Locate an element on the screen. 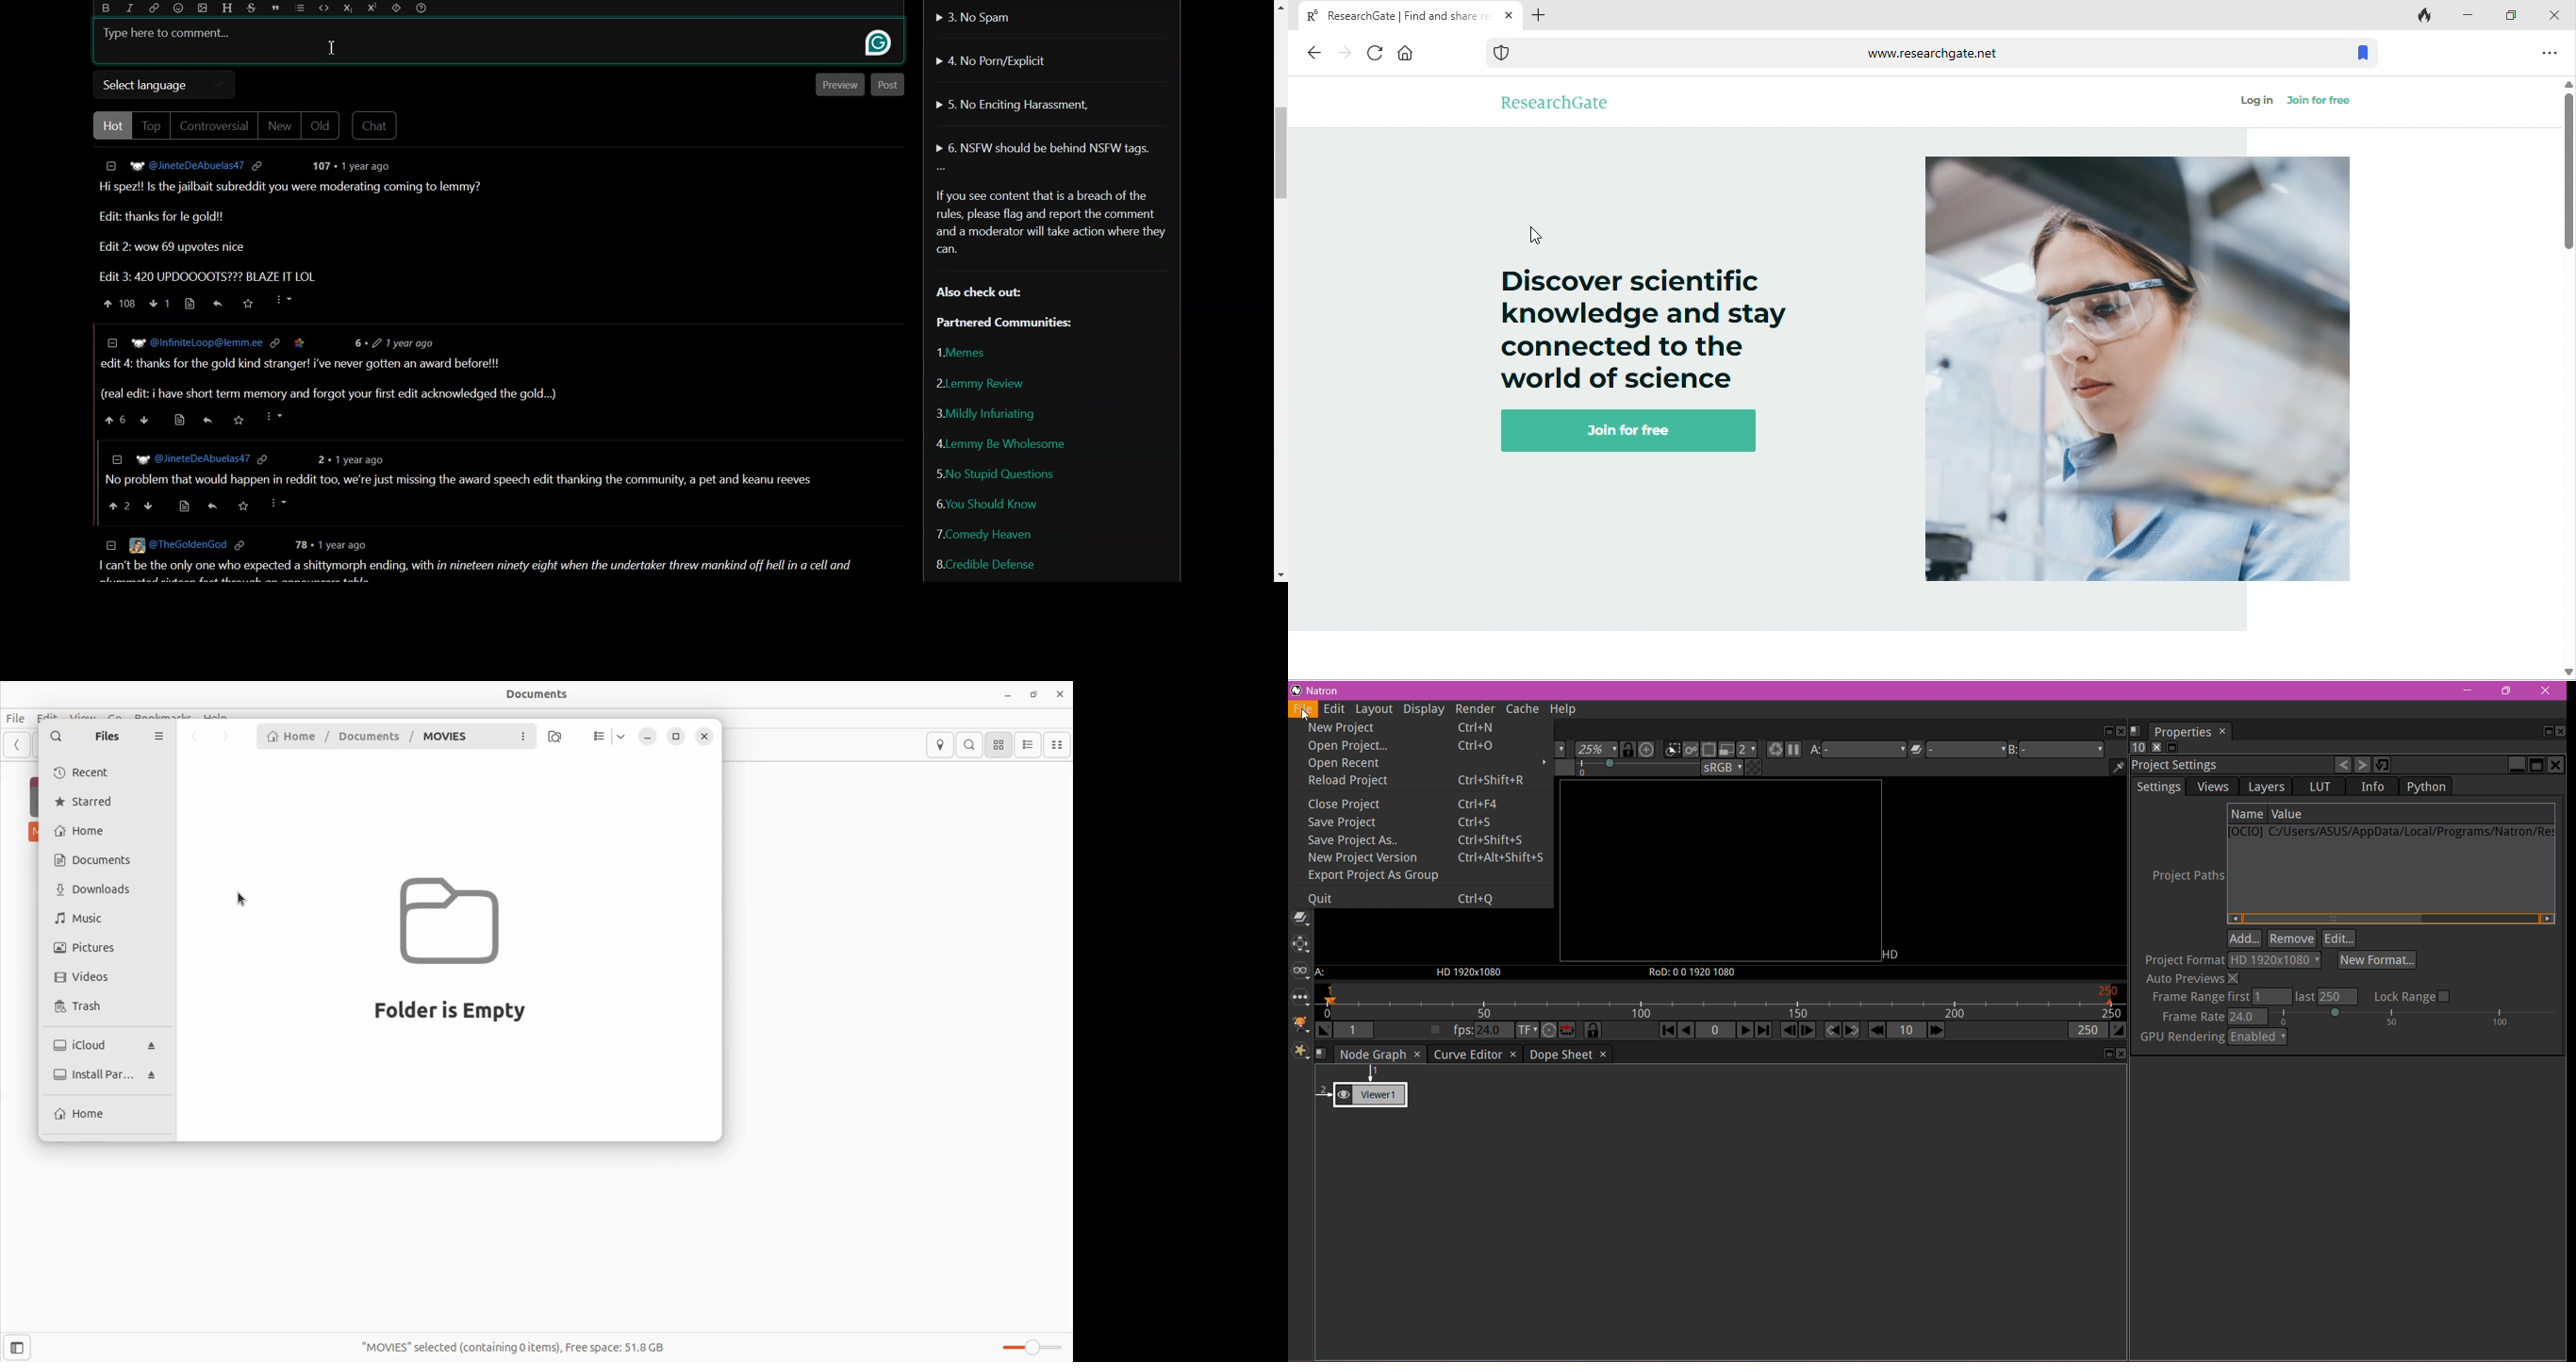  Source is located at coordinates (191, 304).